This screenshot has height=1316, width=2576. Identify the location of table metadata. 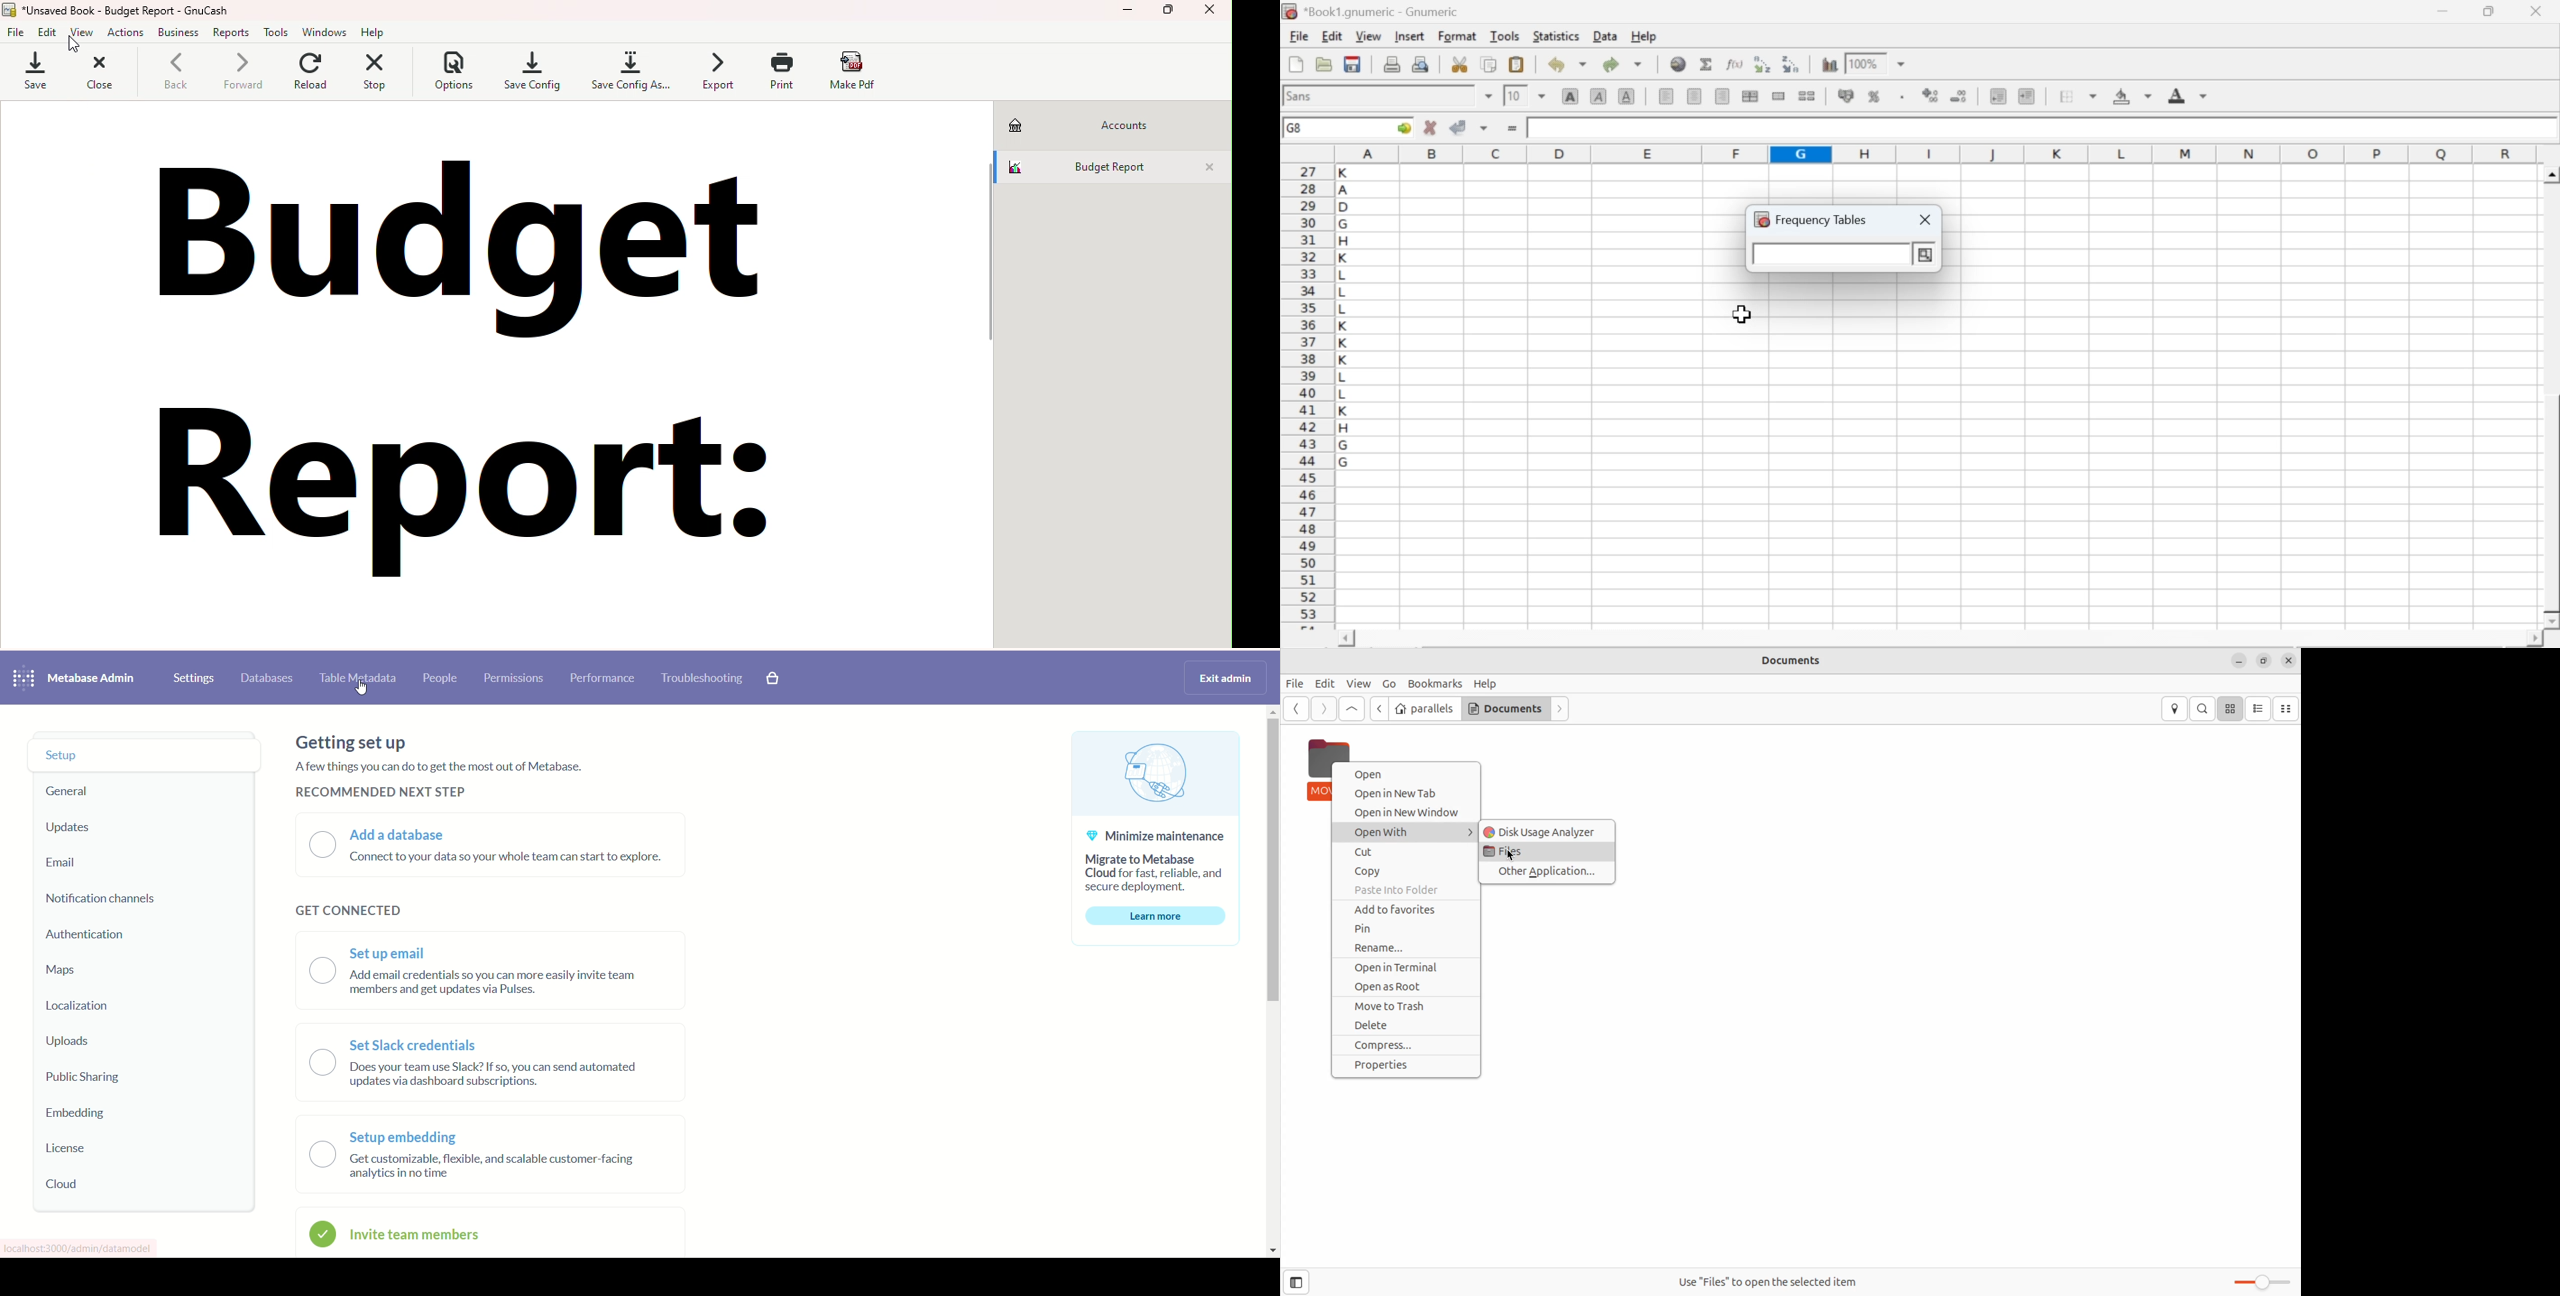
(359, 680).